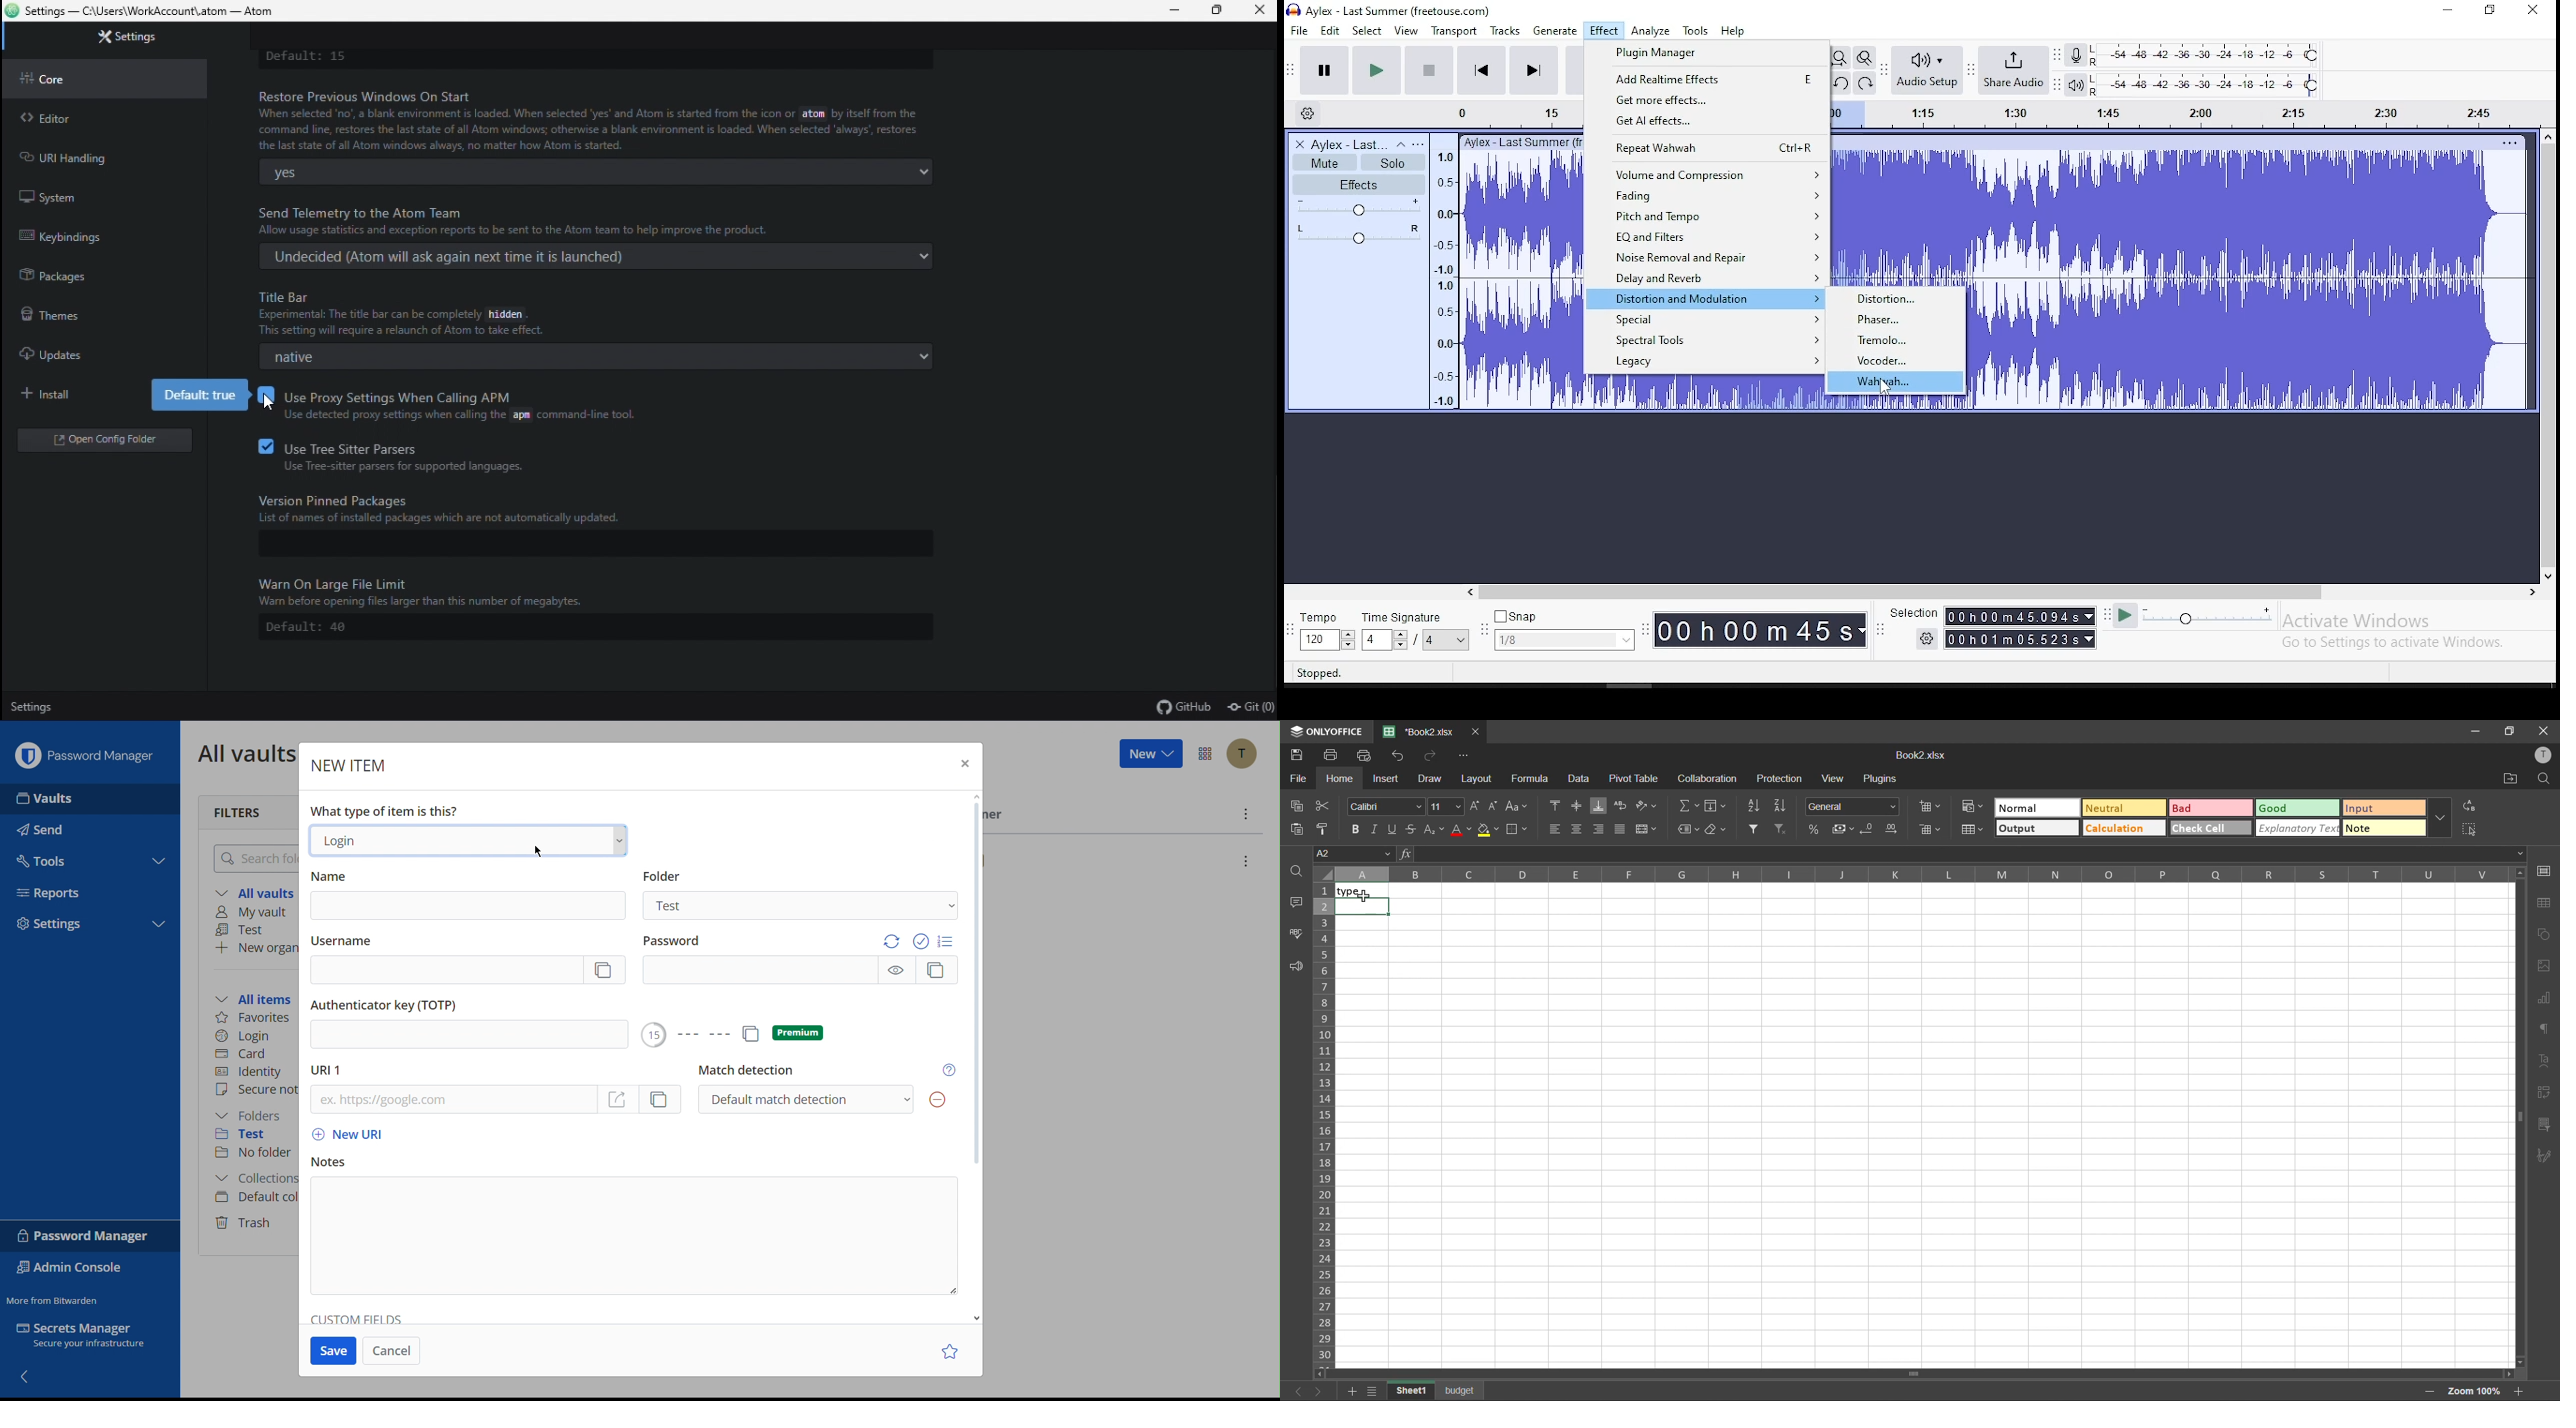 The image size is (2576, 1428). I want to click on open config editor, so click(103, 439).